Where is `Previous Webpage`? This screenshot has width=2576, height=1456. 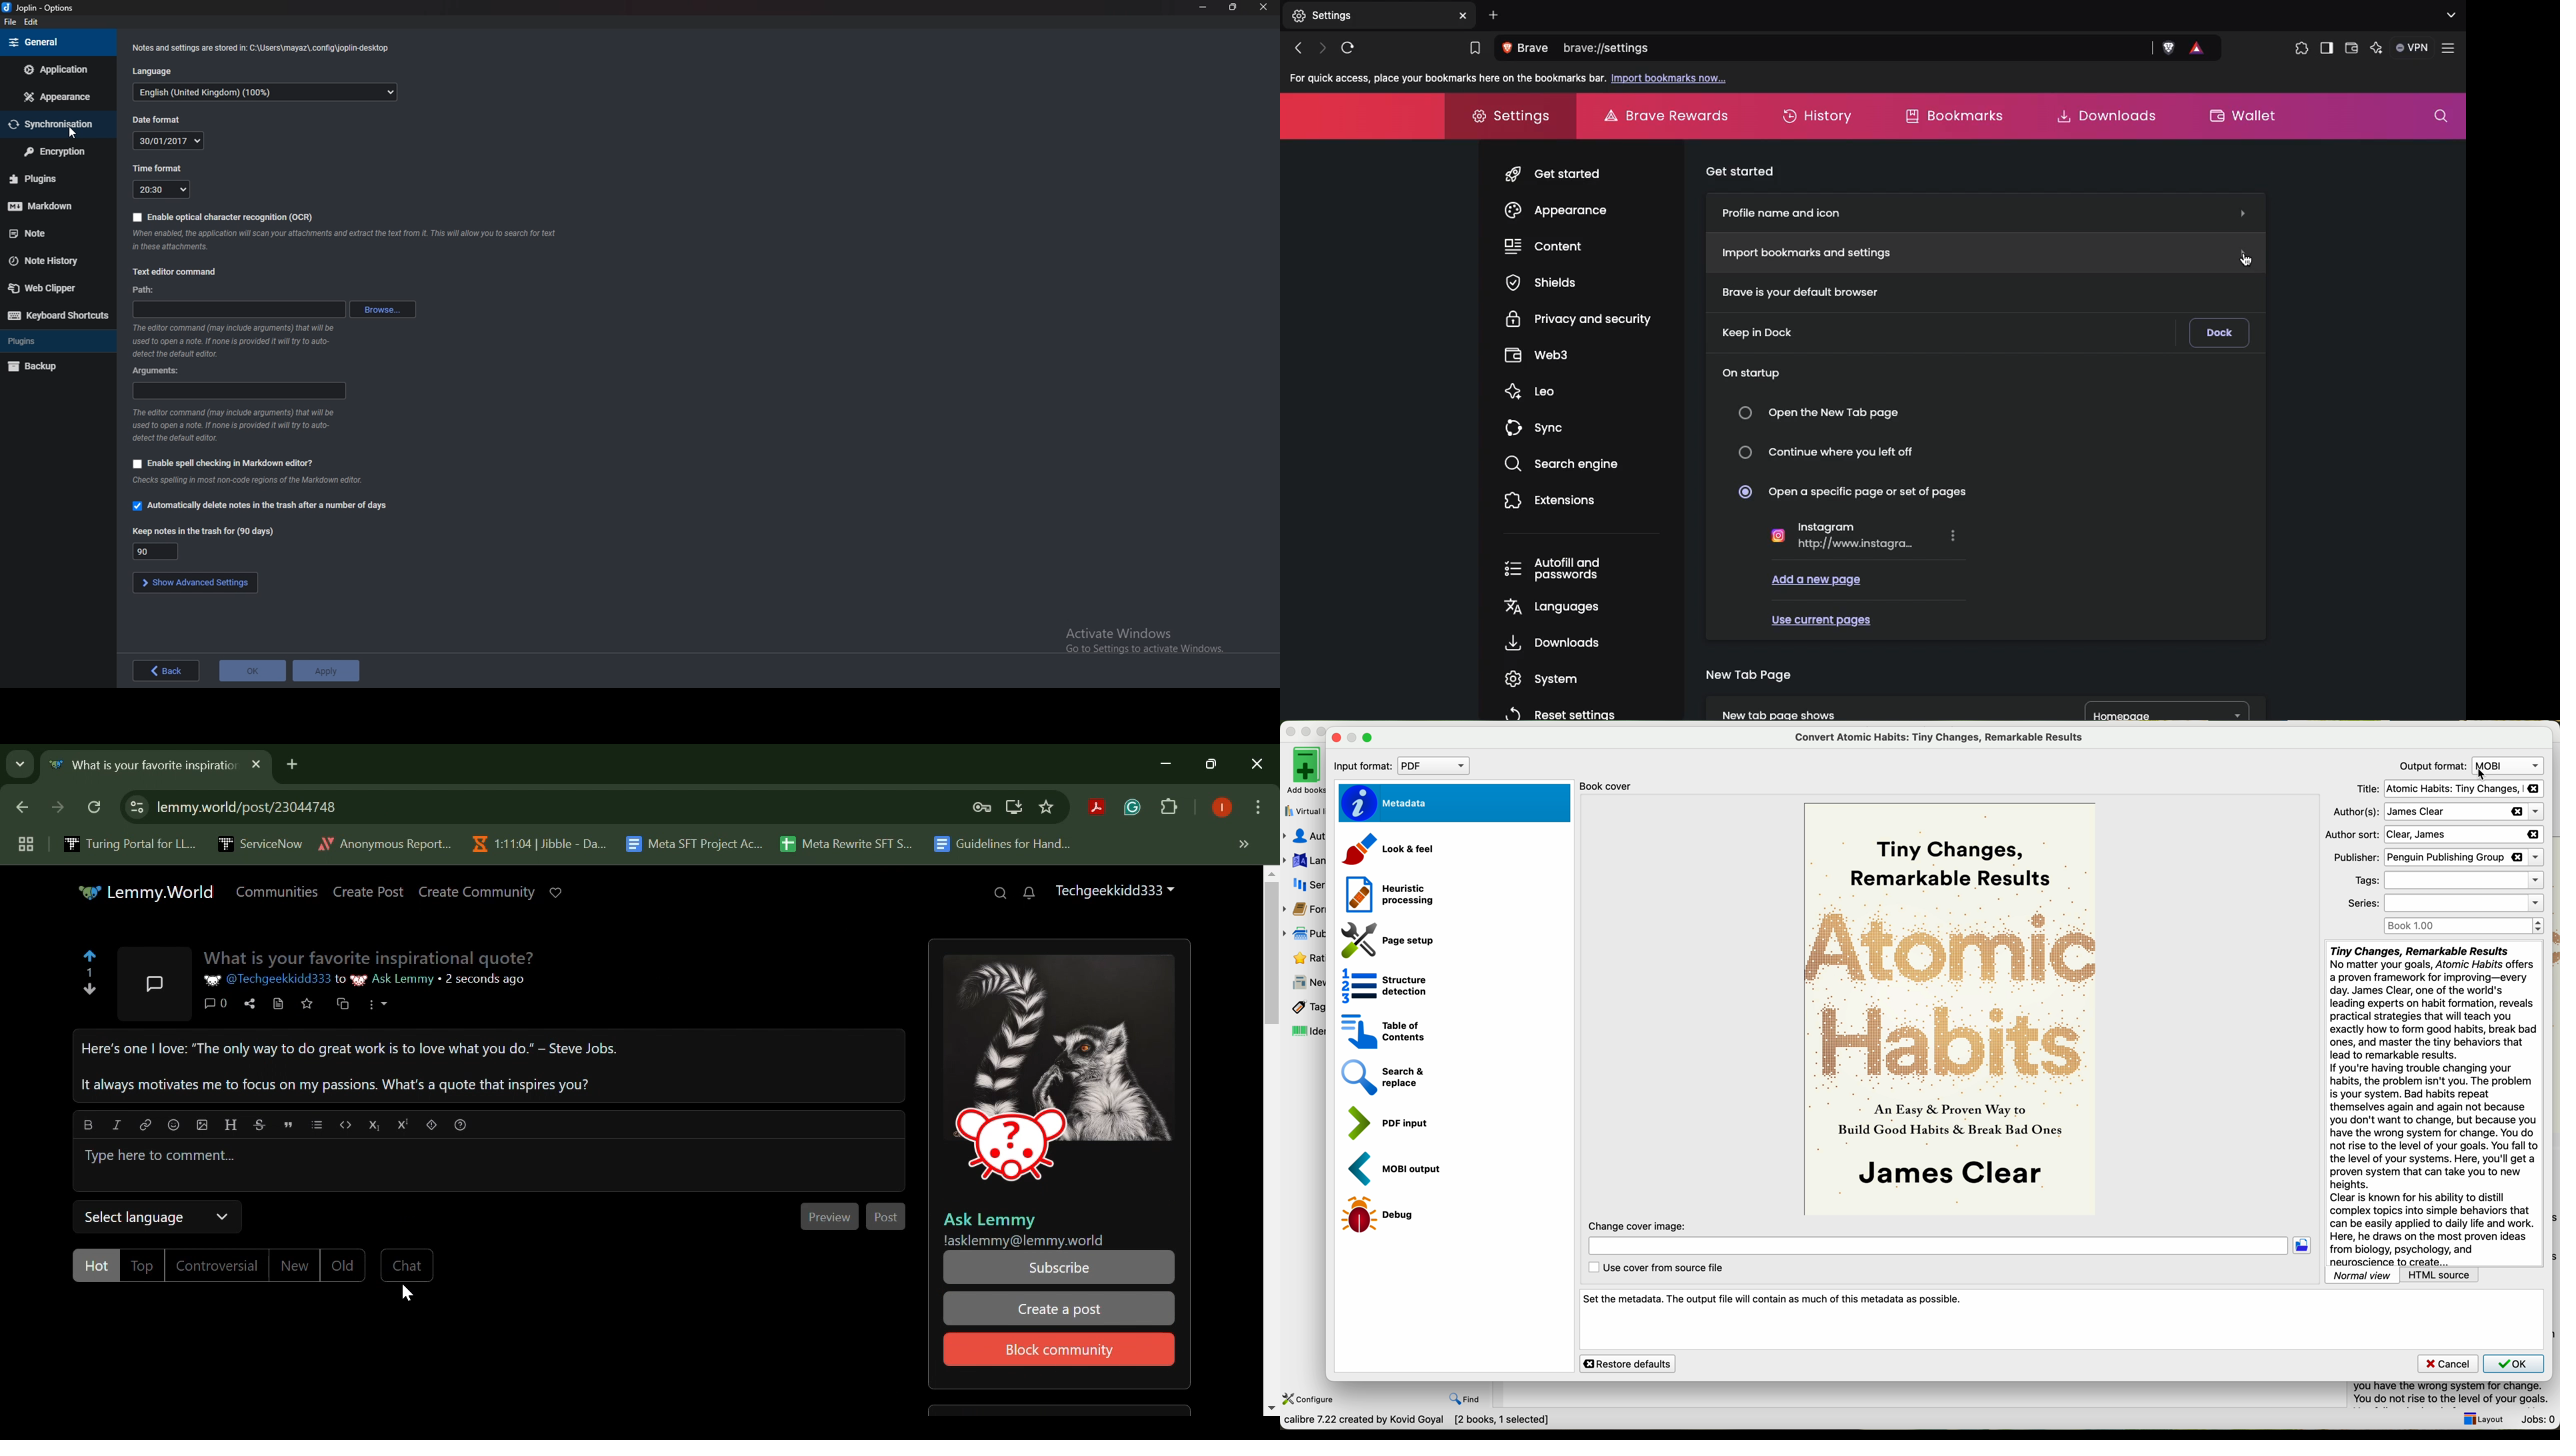
Previous Webpage is located at coordinates (19, 809).